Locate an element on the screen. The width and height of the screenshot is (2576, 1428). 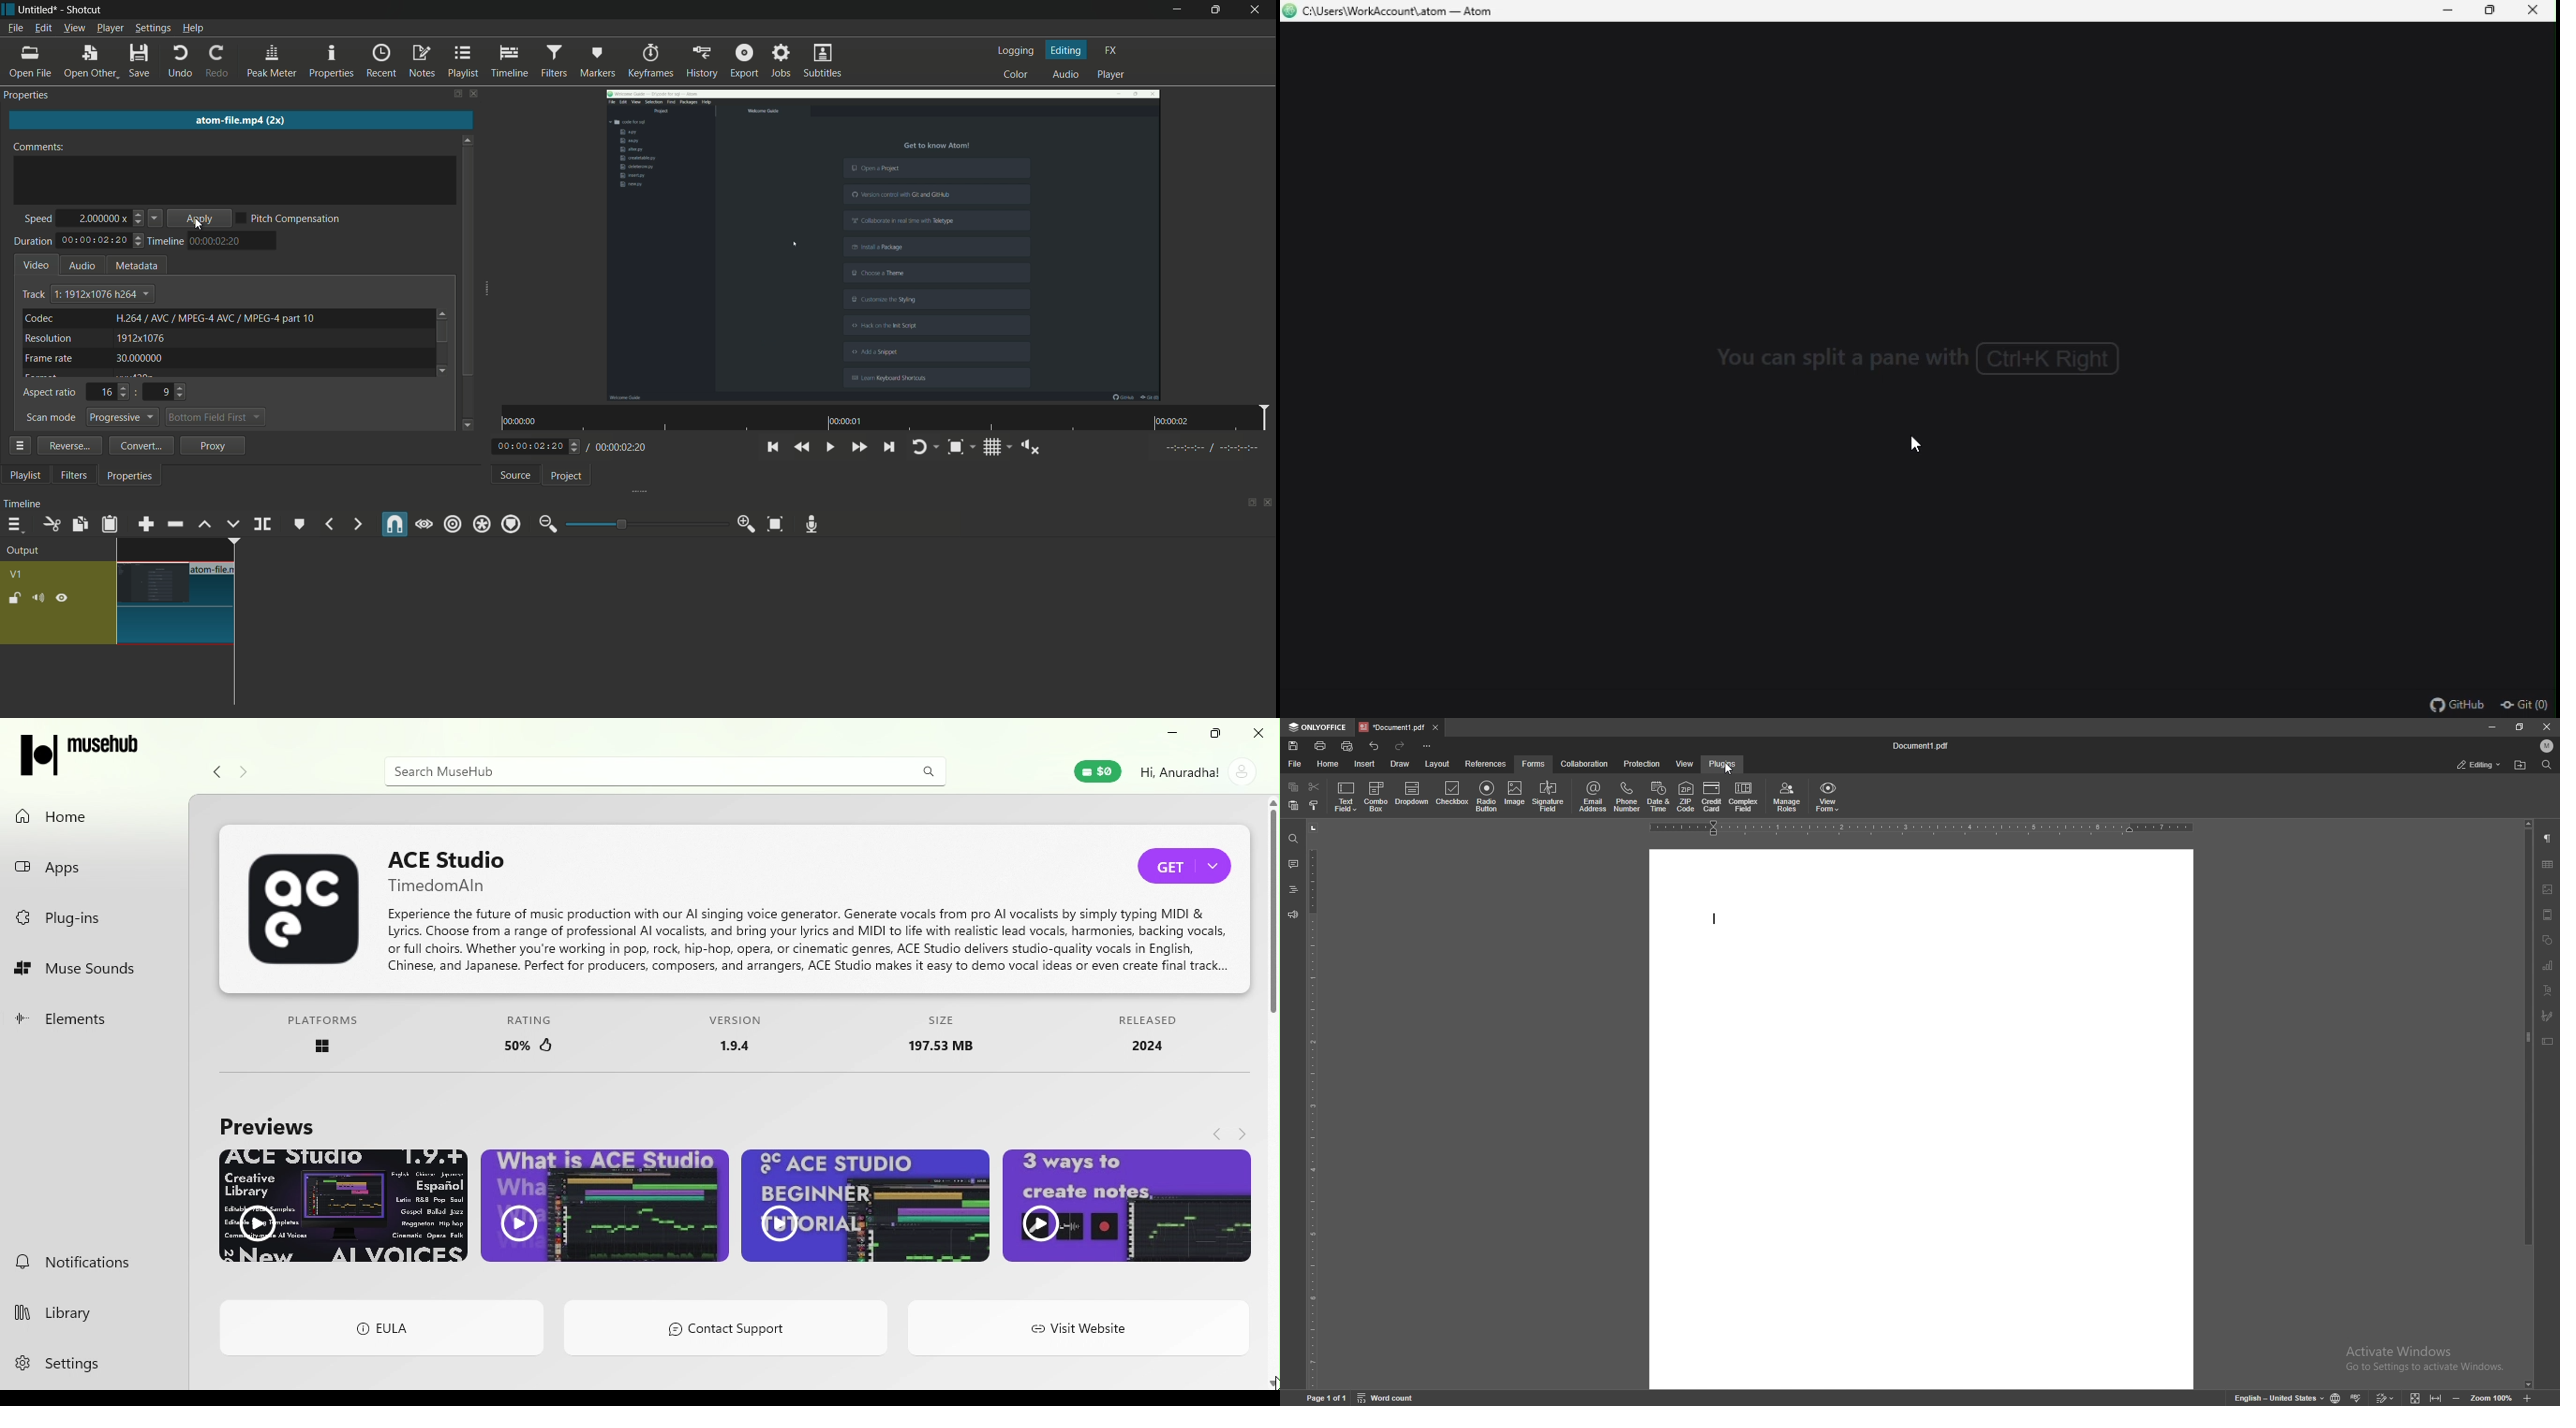
cursor is located at coordinates (201, 225).